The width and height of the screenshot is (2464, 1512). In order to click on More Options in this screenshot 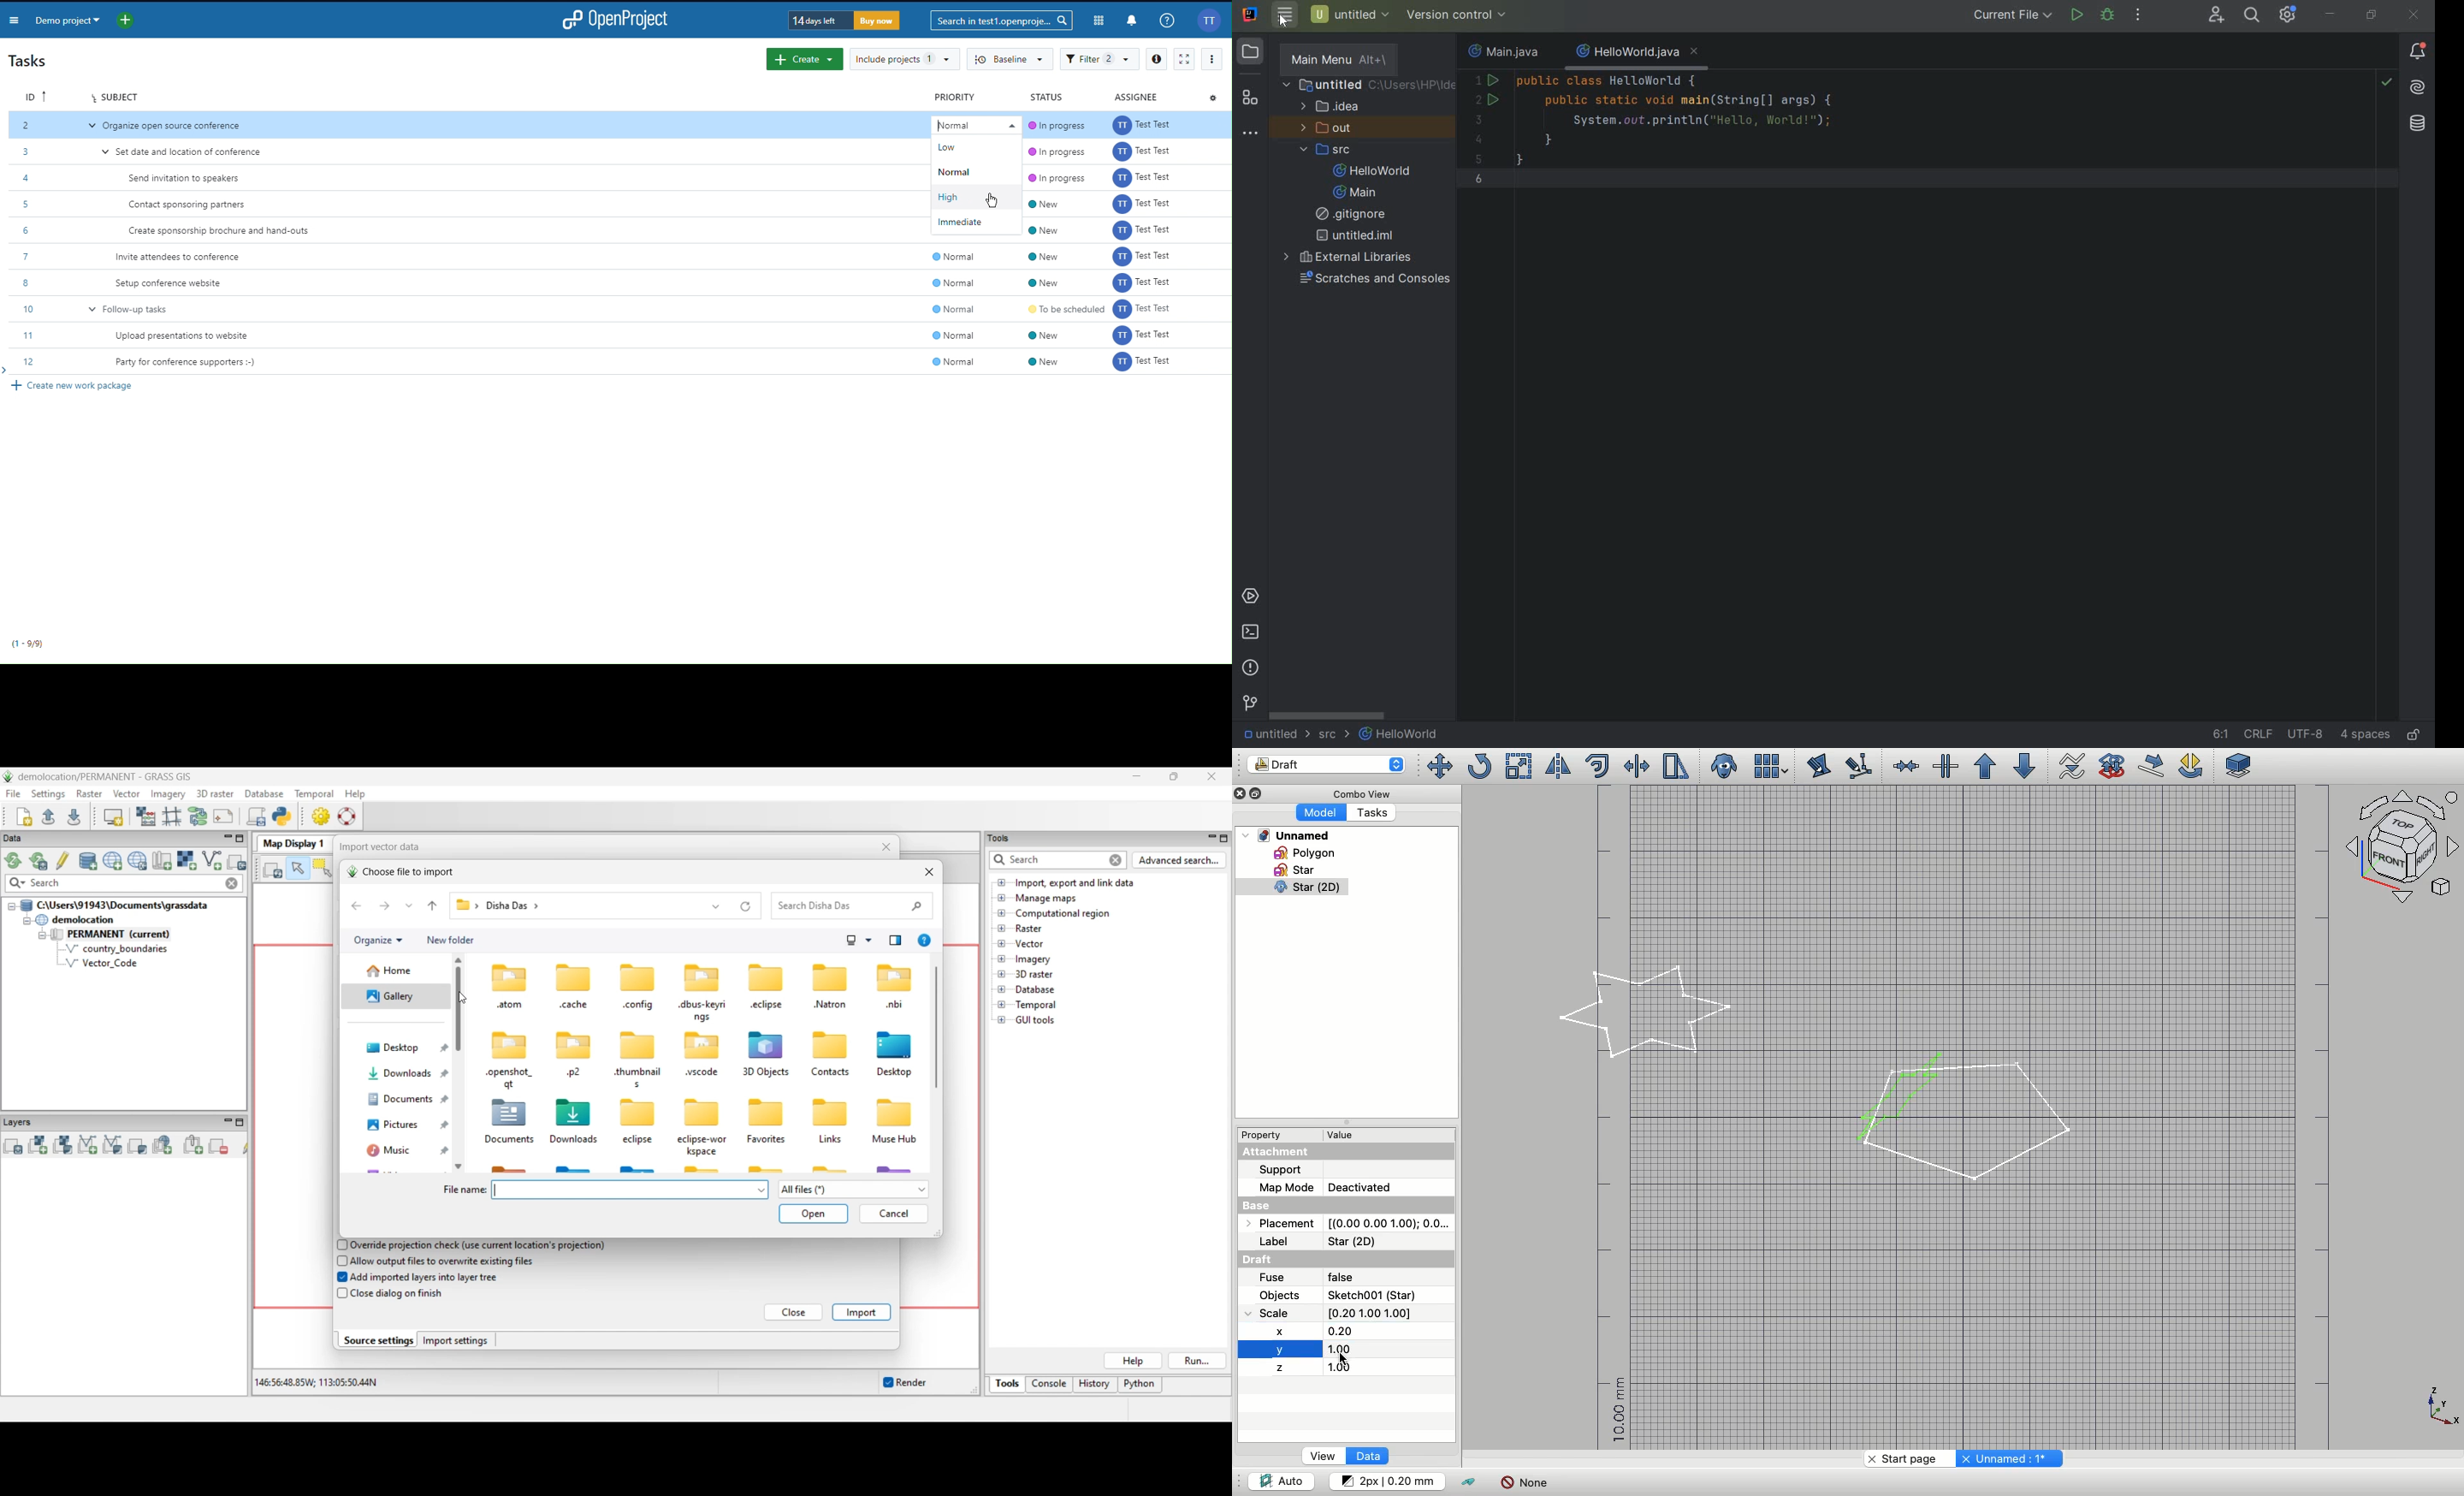, I will do `click(13, 18)`.